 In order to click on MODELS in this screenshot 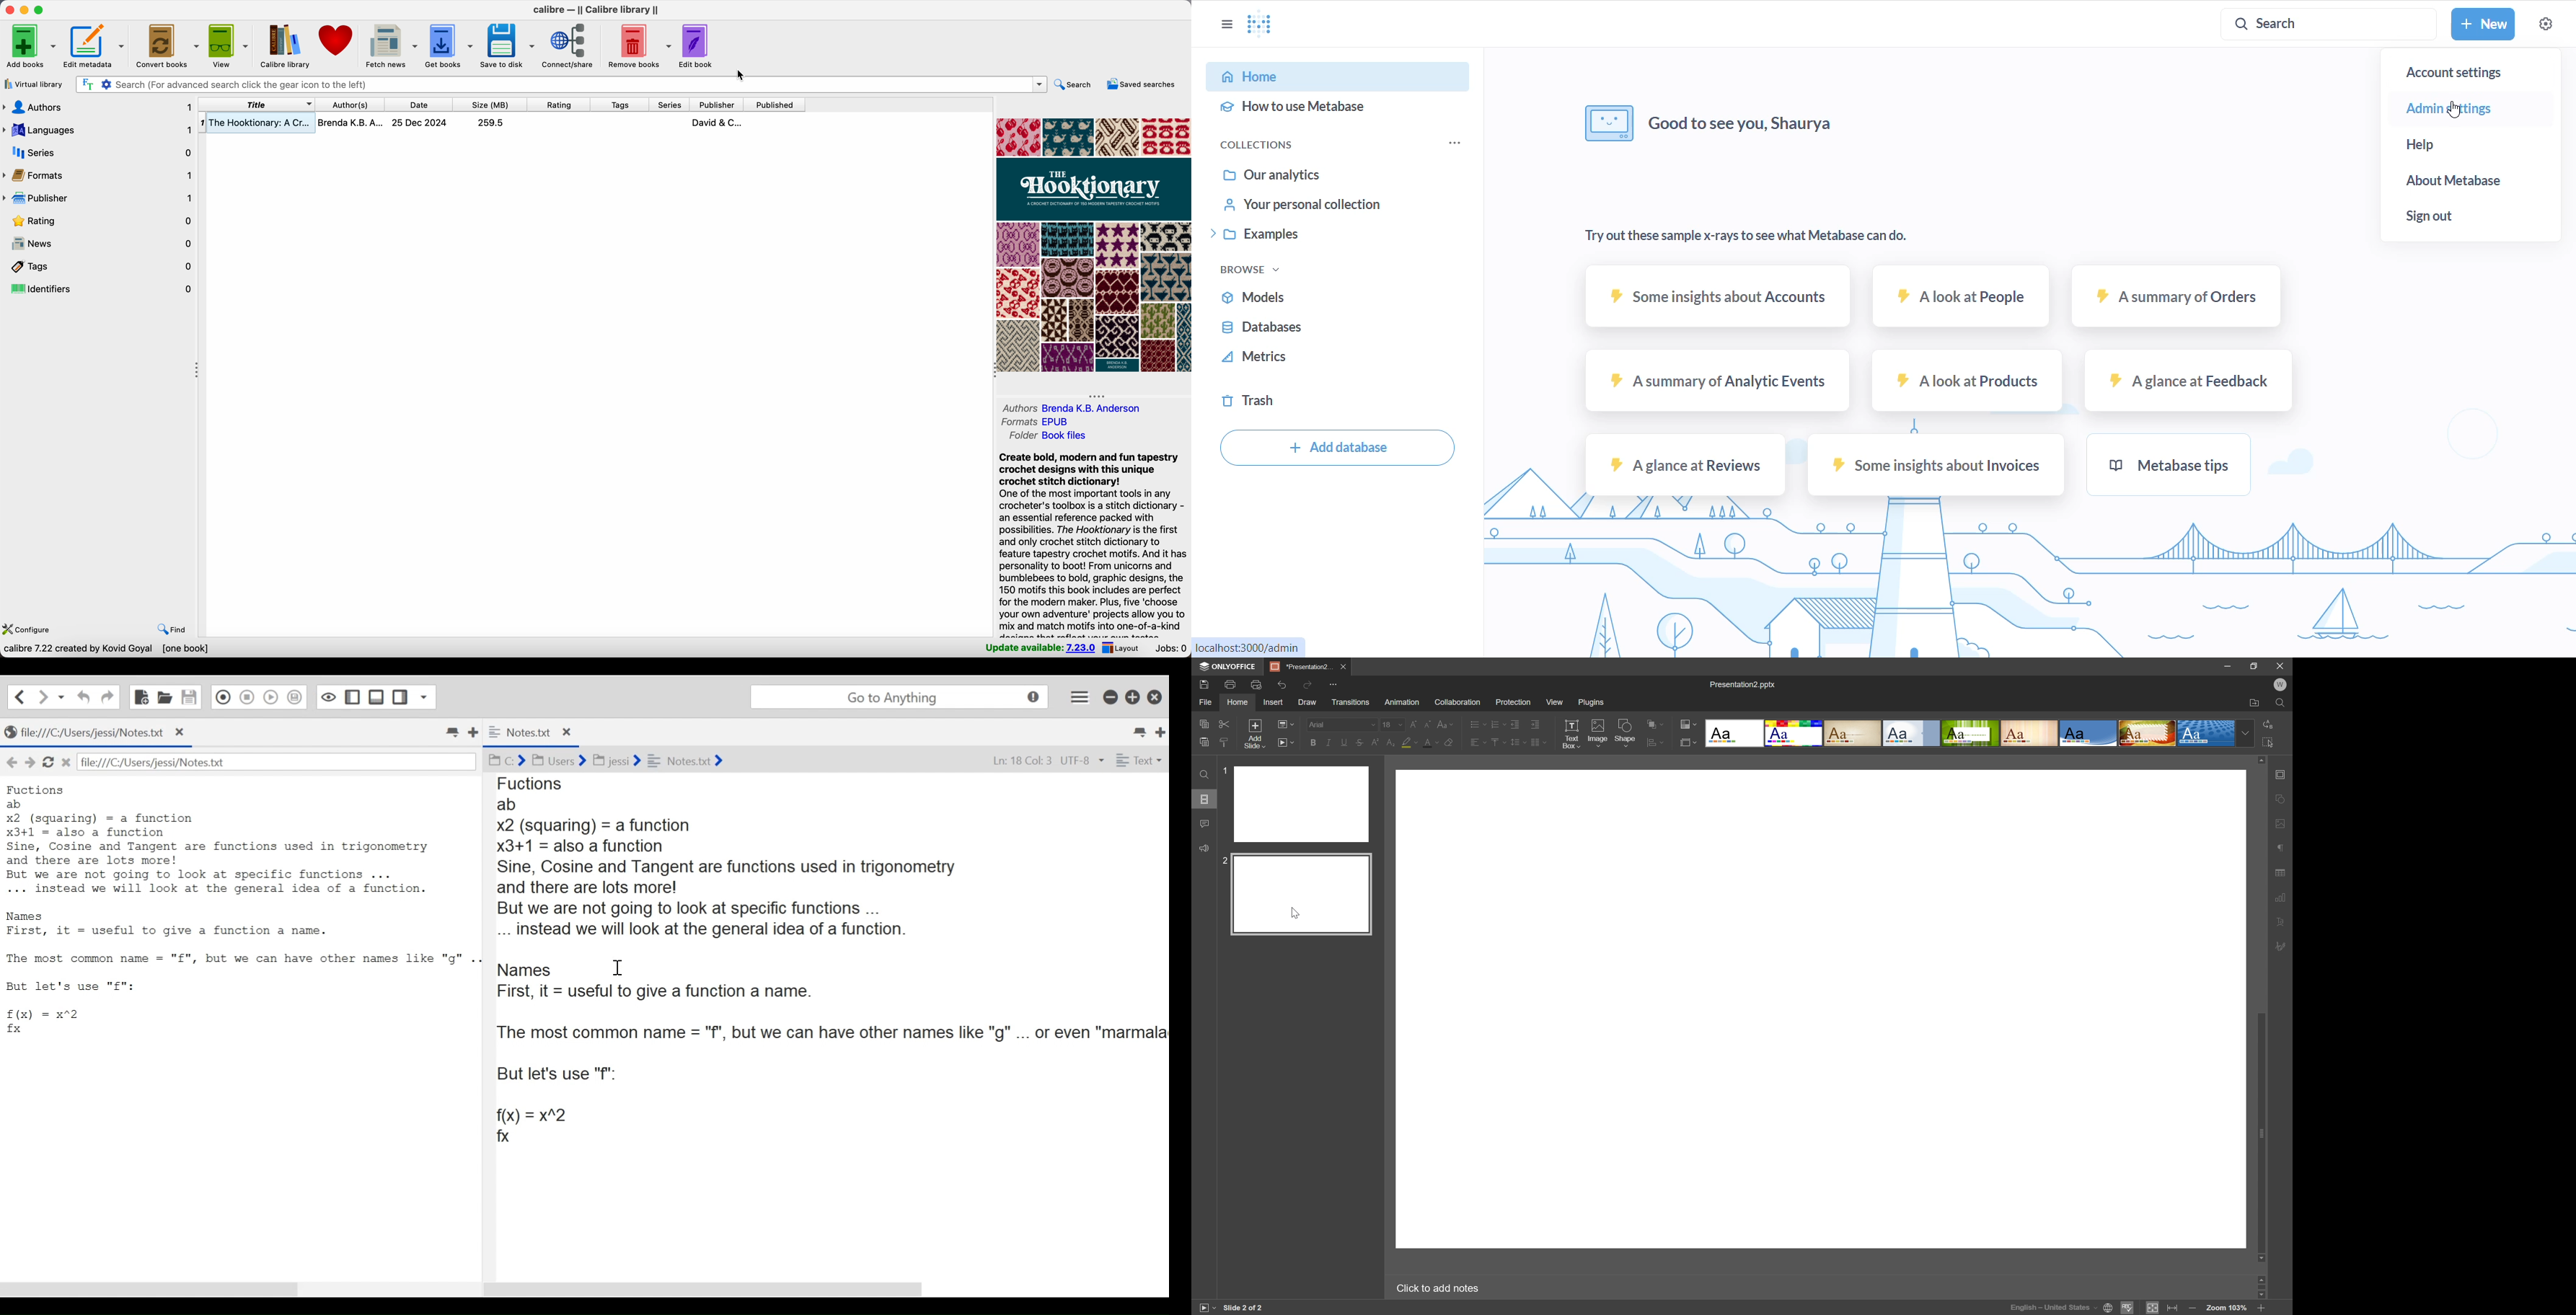, I will do `click(1341, 298)`.